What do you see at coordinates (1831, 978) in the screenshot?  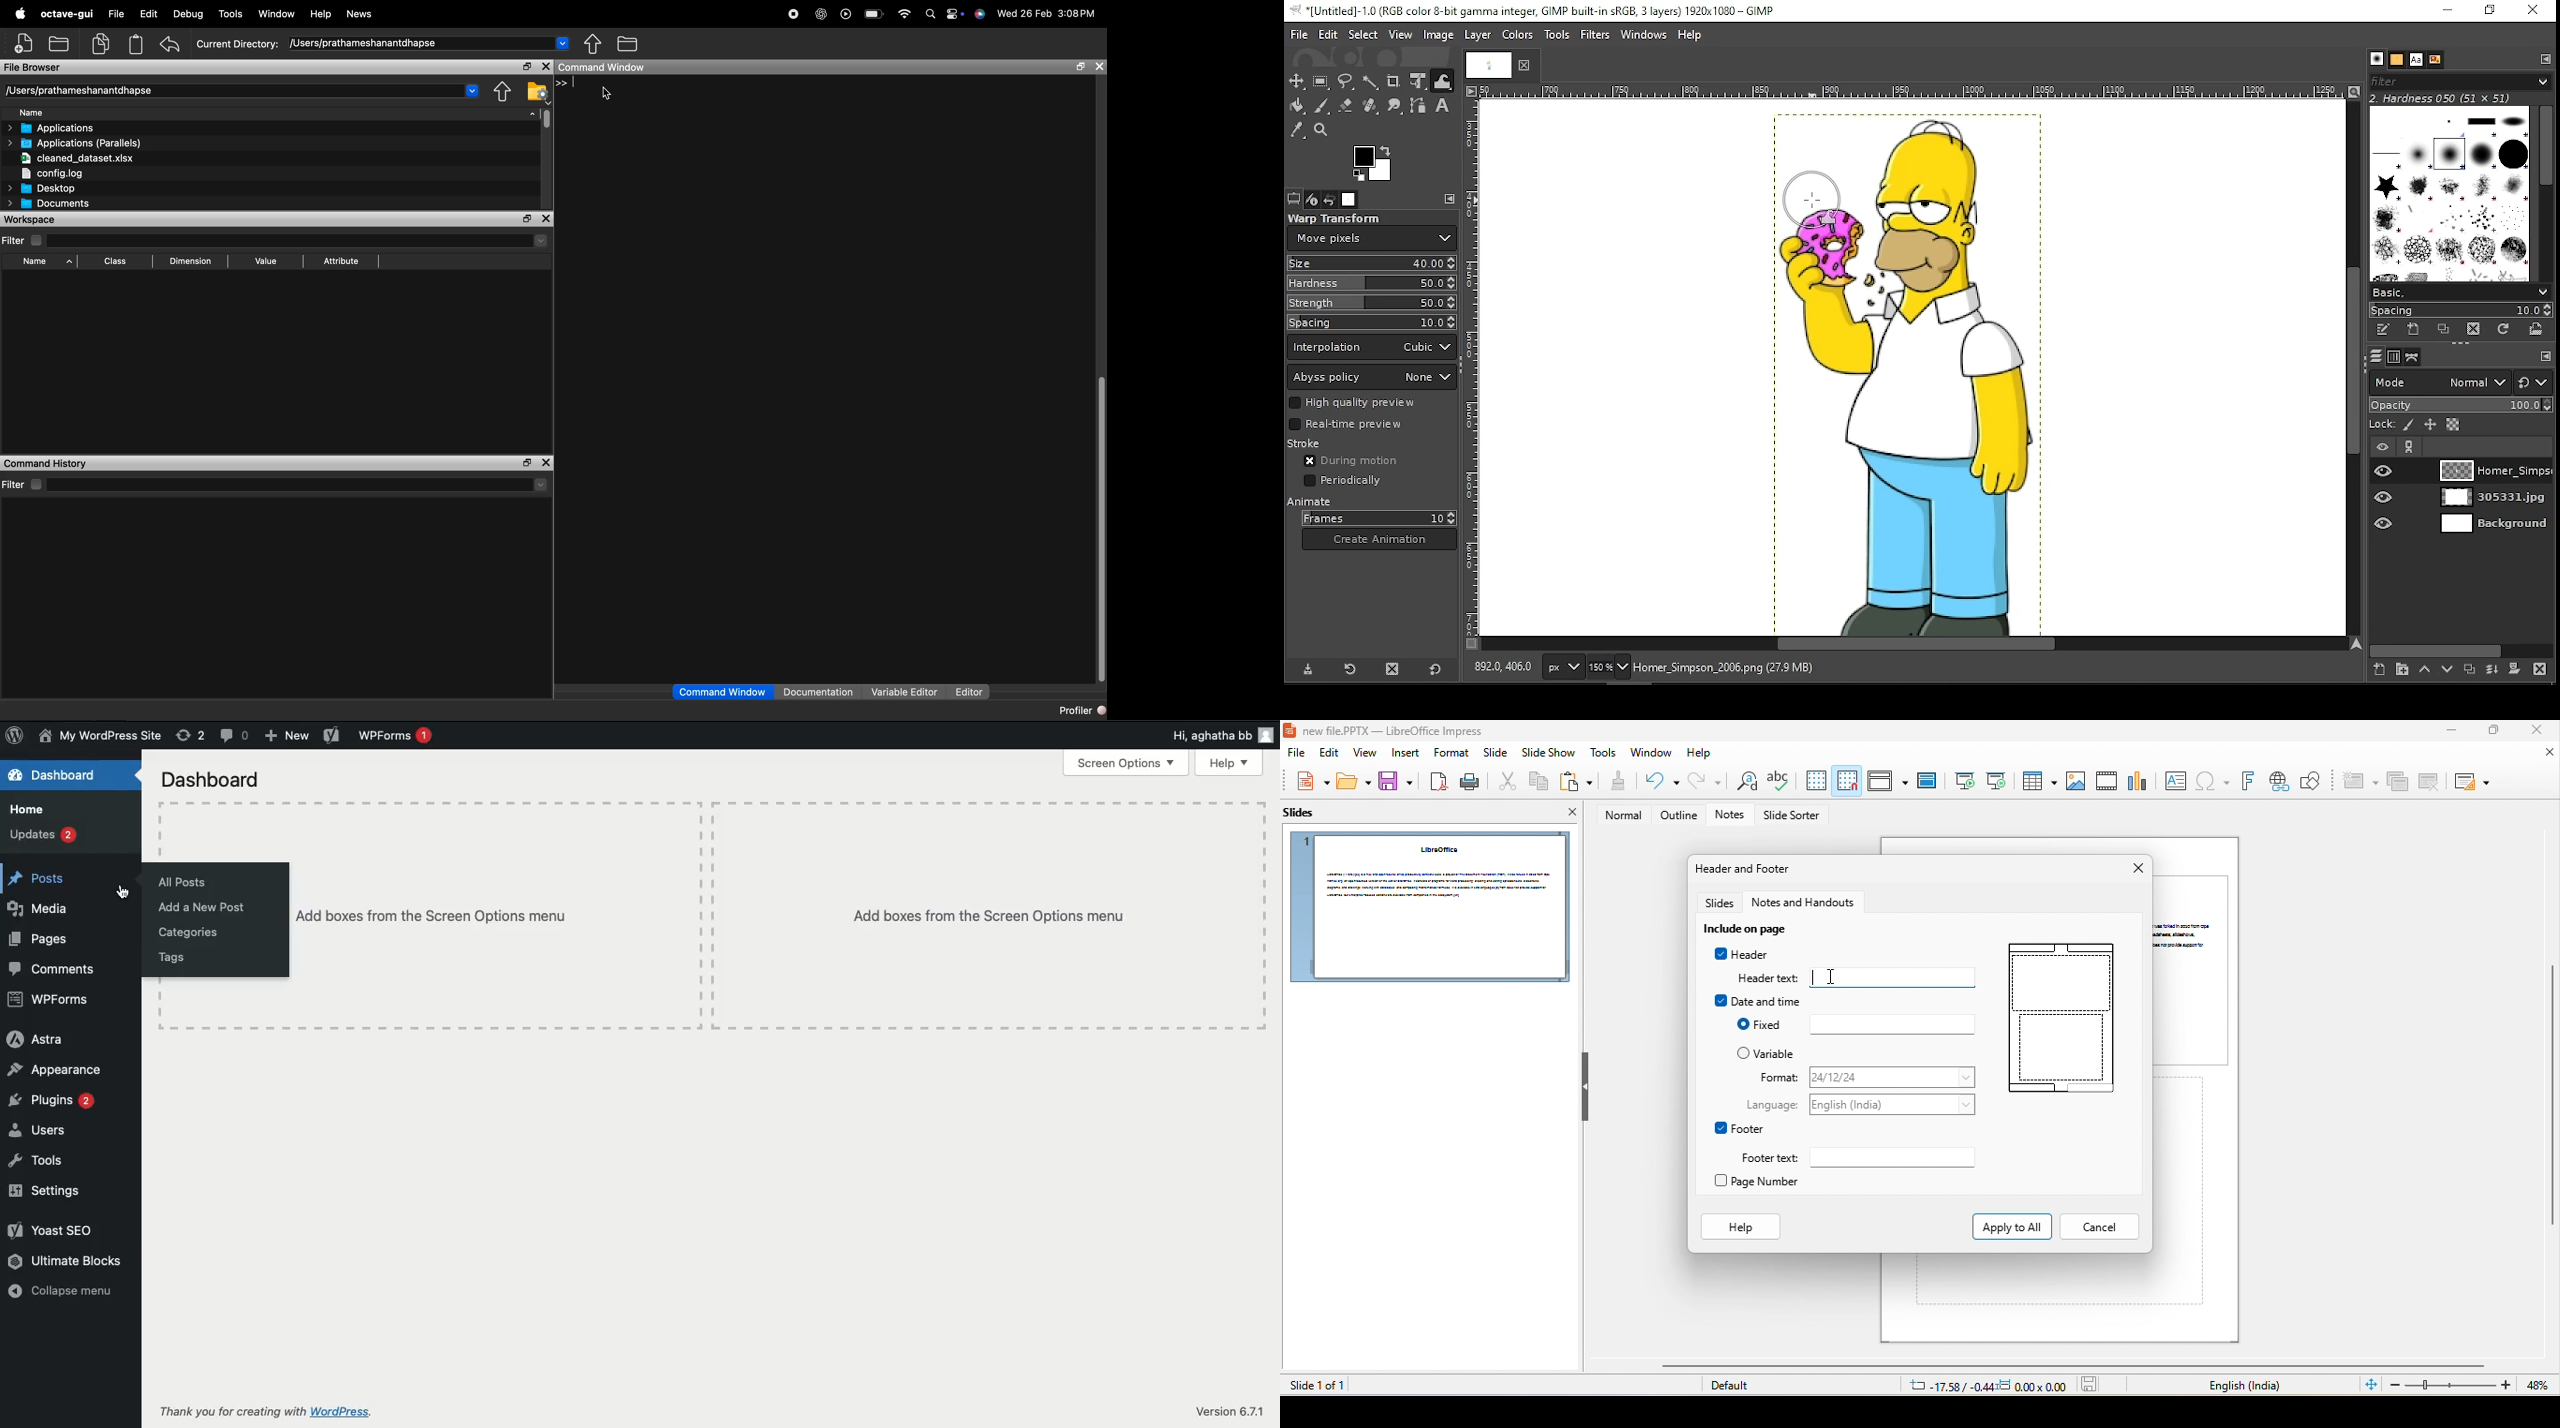 I see `cursor movement` at bounding box center [1831, 978].